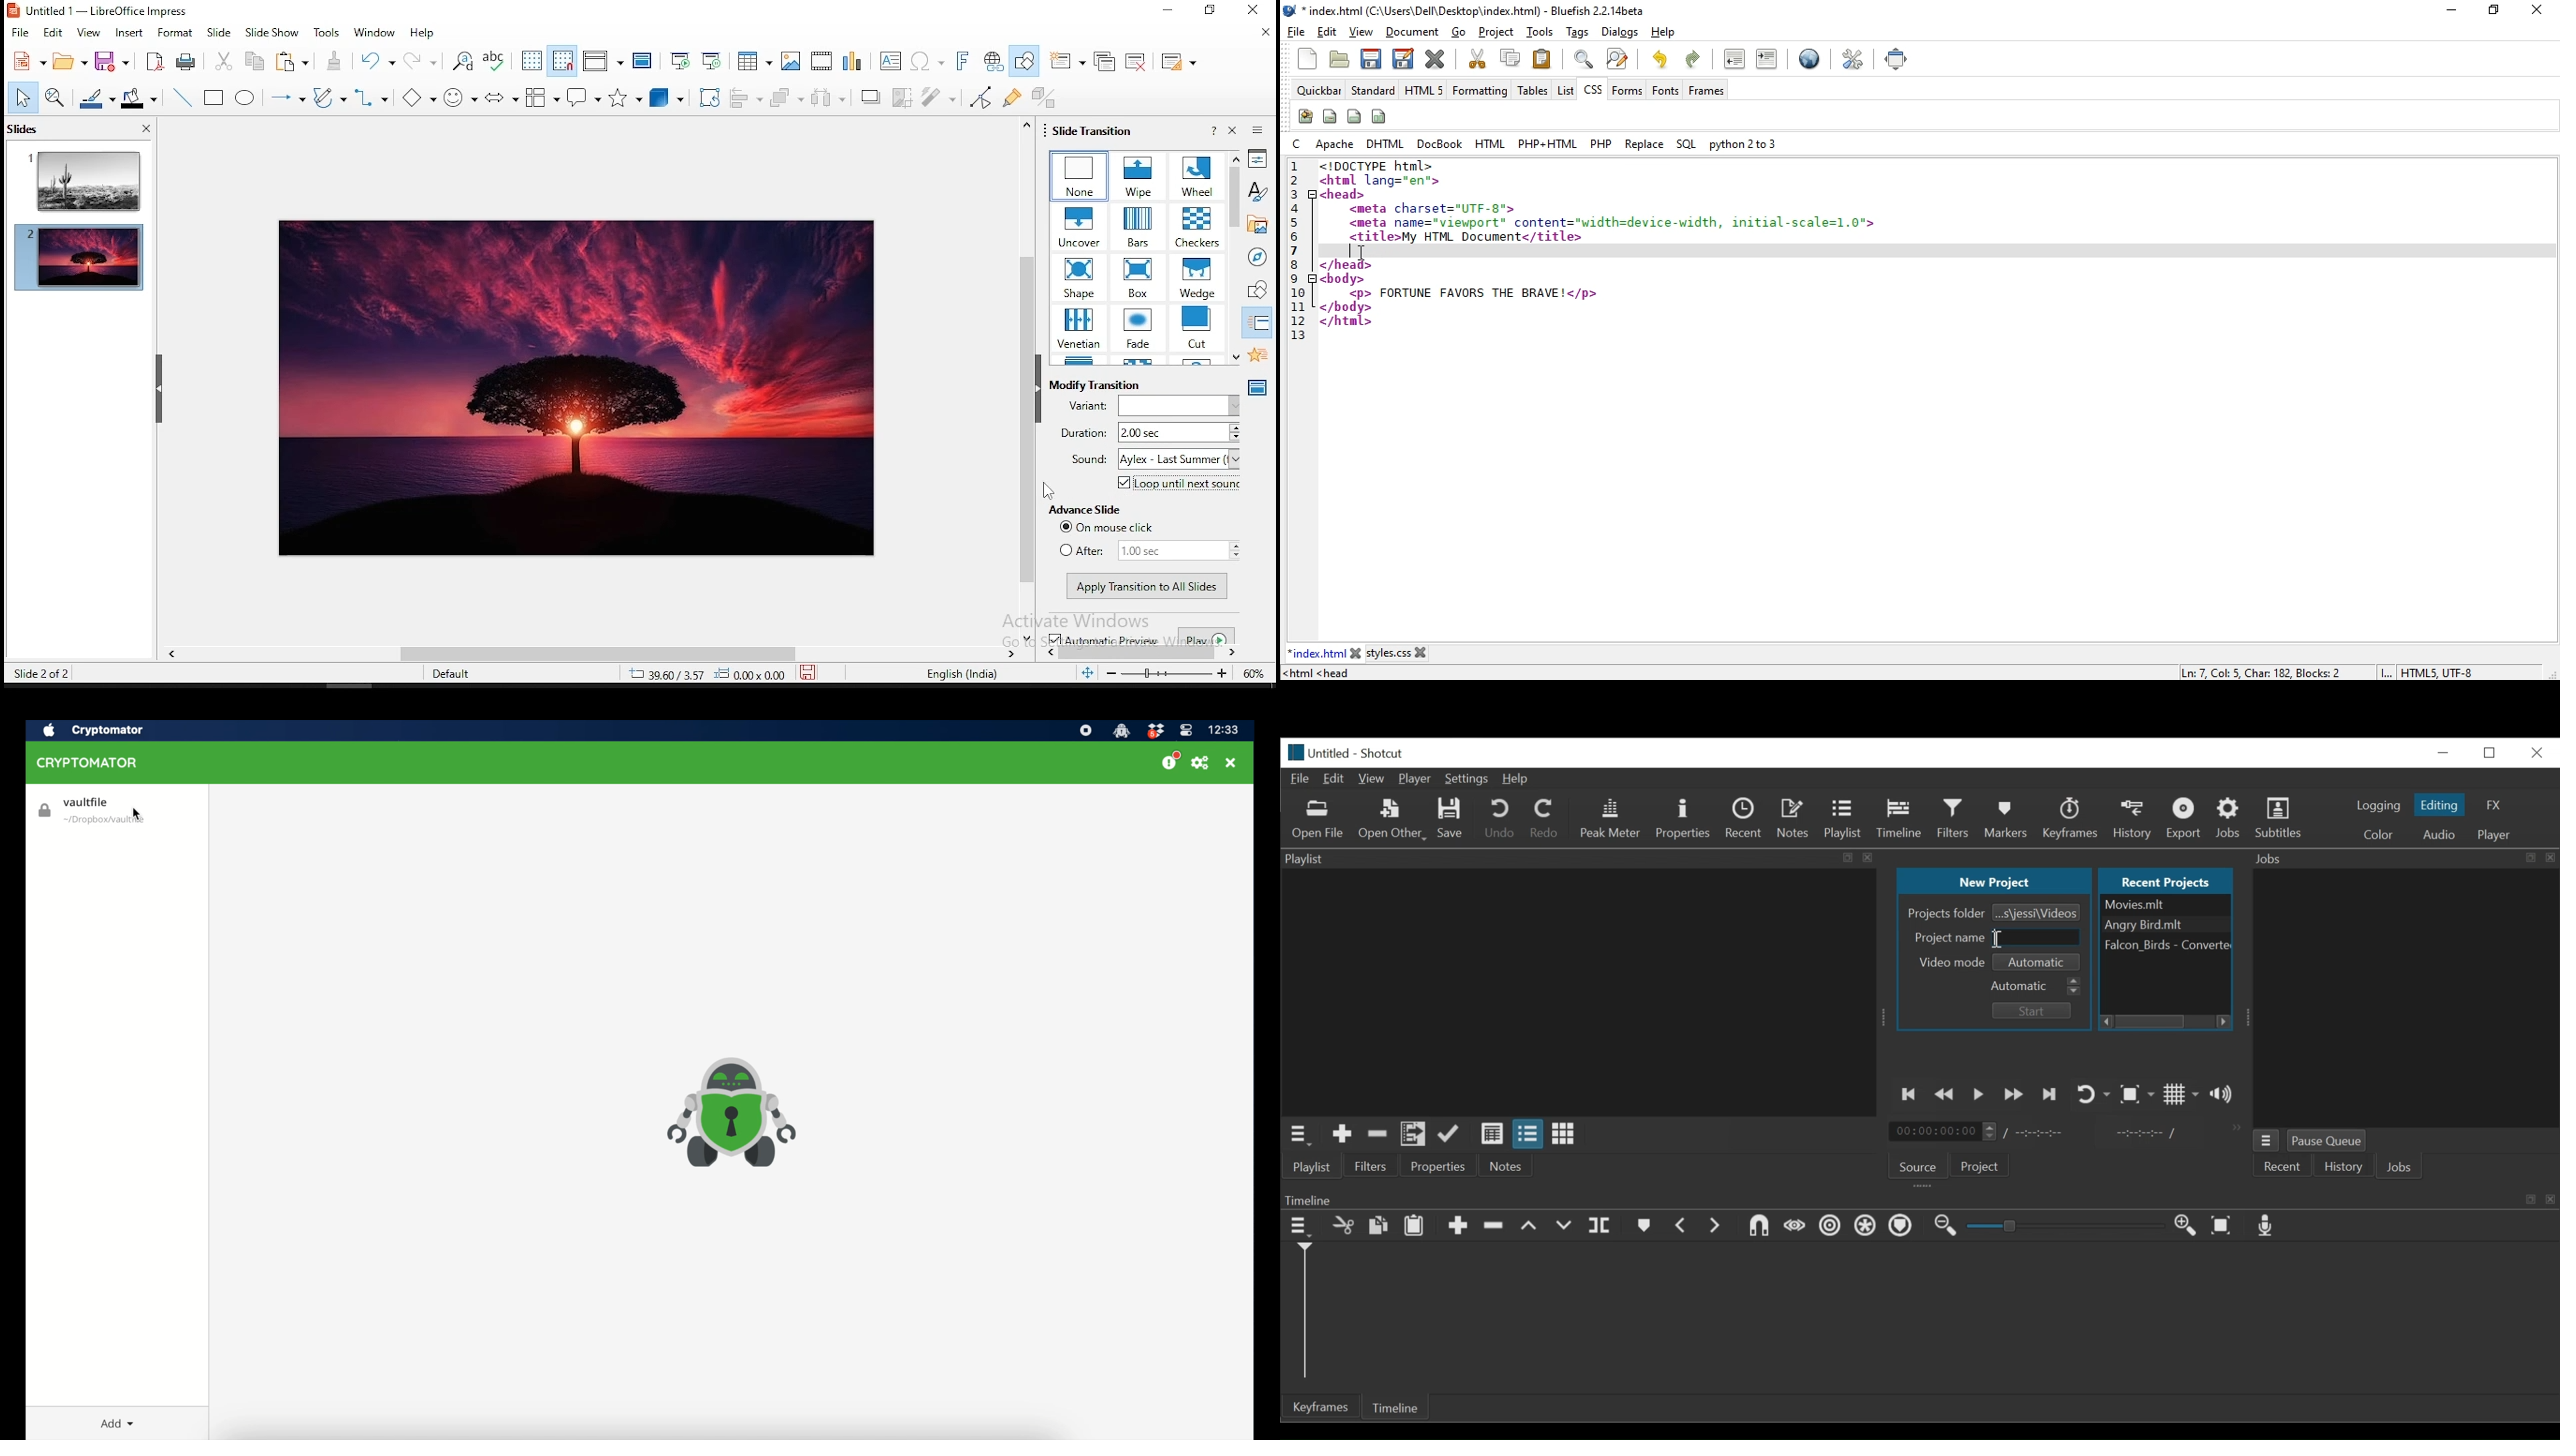 Image resolution: width=2576 pixels, height=1456 pixels. Describe the element at coordinates (1584, 58) in the screenshot. I see `show find bar` at that location.